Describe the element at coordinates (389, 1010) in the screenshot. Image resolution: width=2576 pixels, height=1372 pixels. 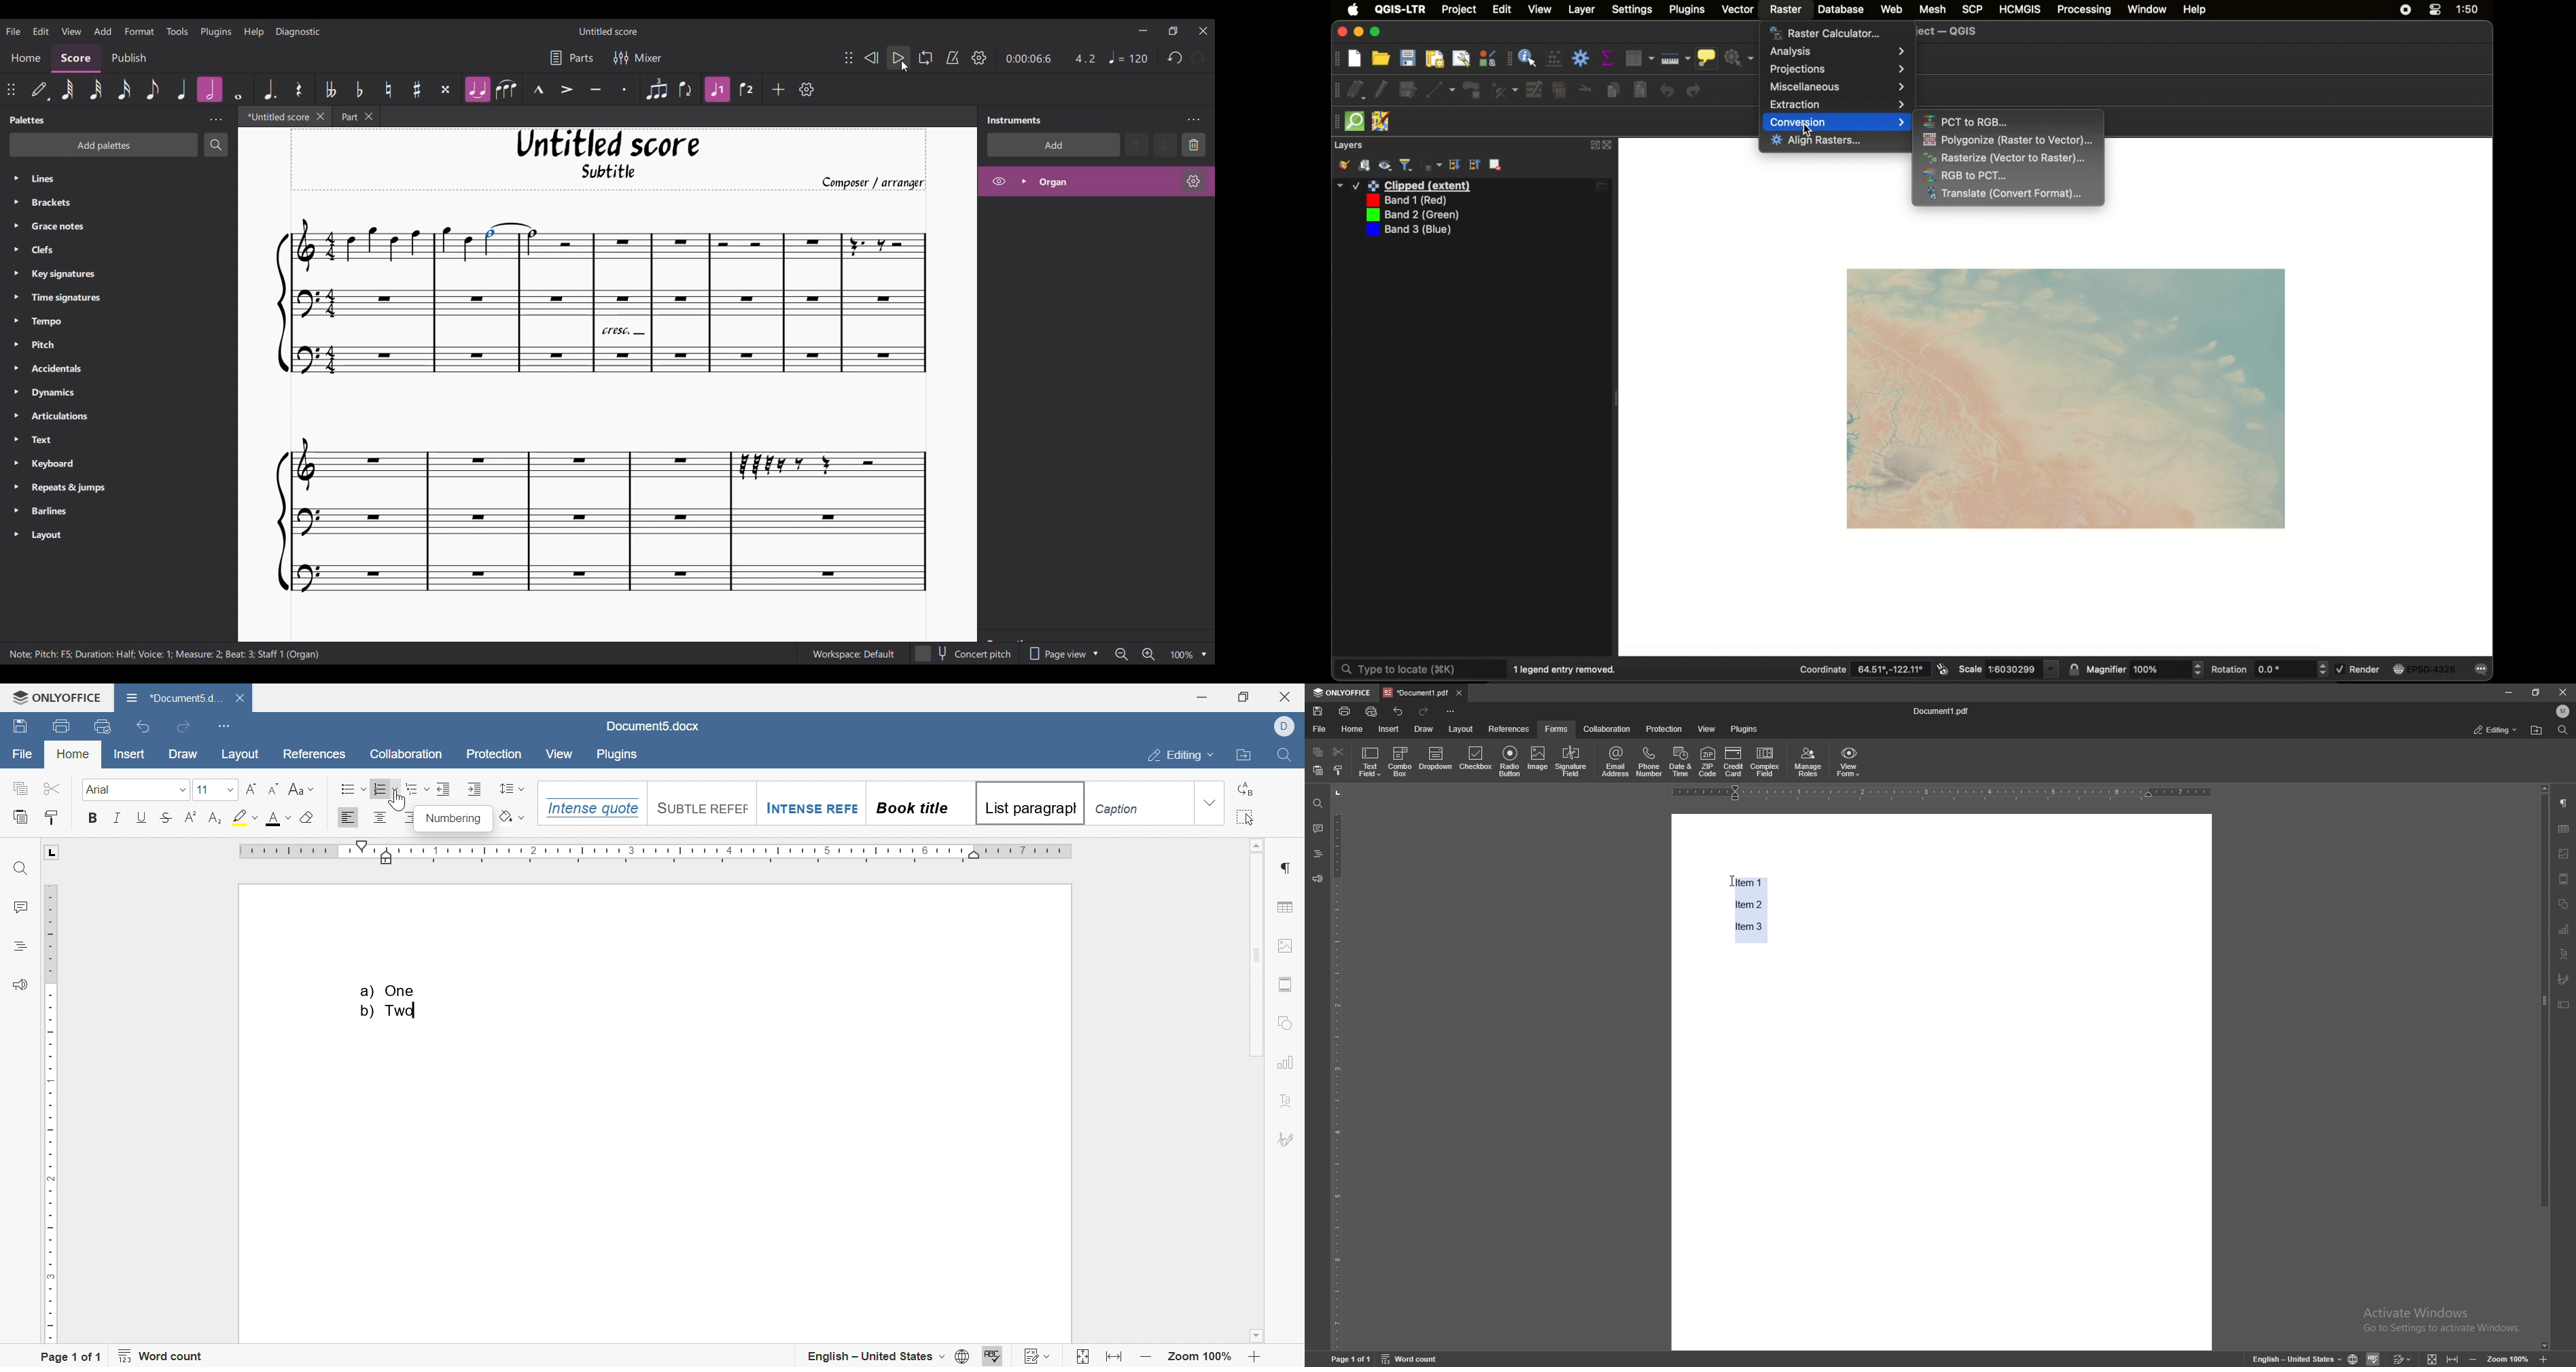
I see `b) Two` at that location.